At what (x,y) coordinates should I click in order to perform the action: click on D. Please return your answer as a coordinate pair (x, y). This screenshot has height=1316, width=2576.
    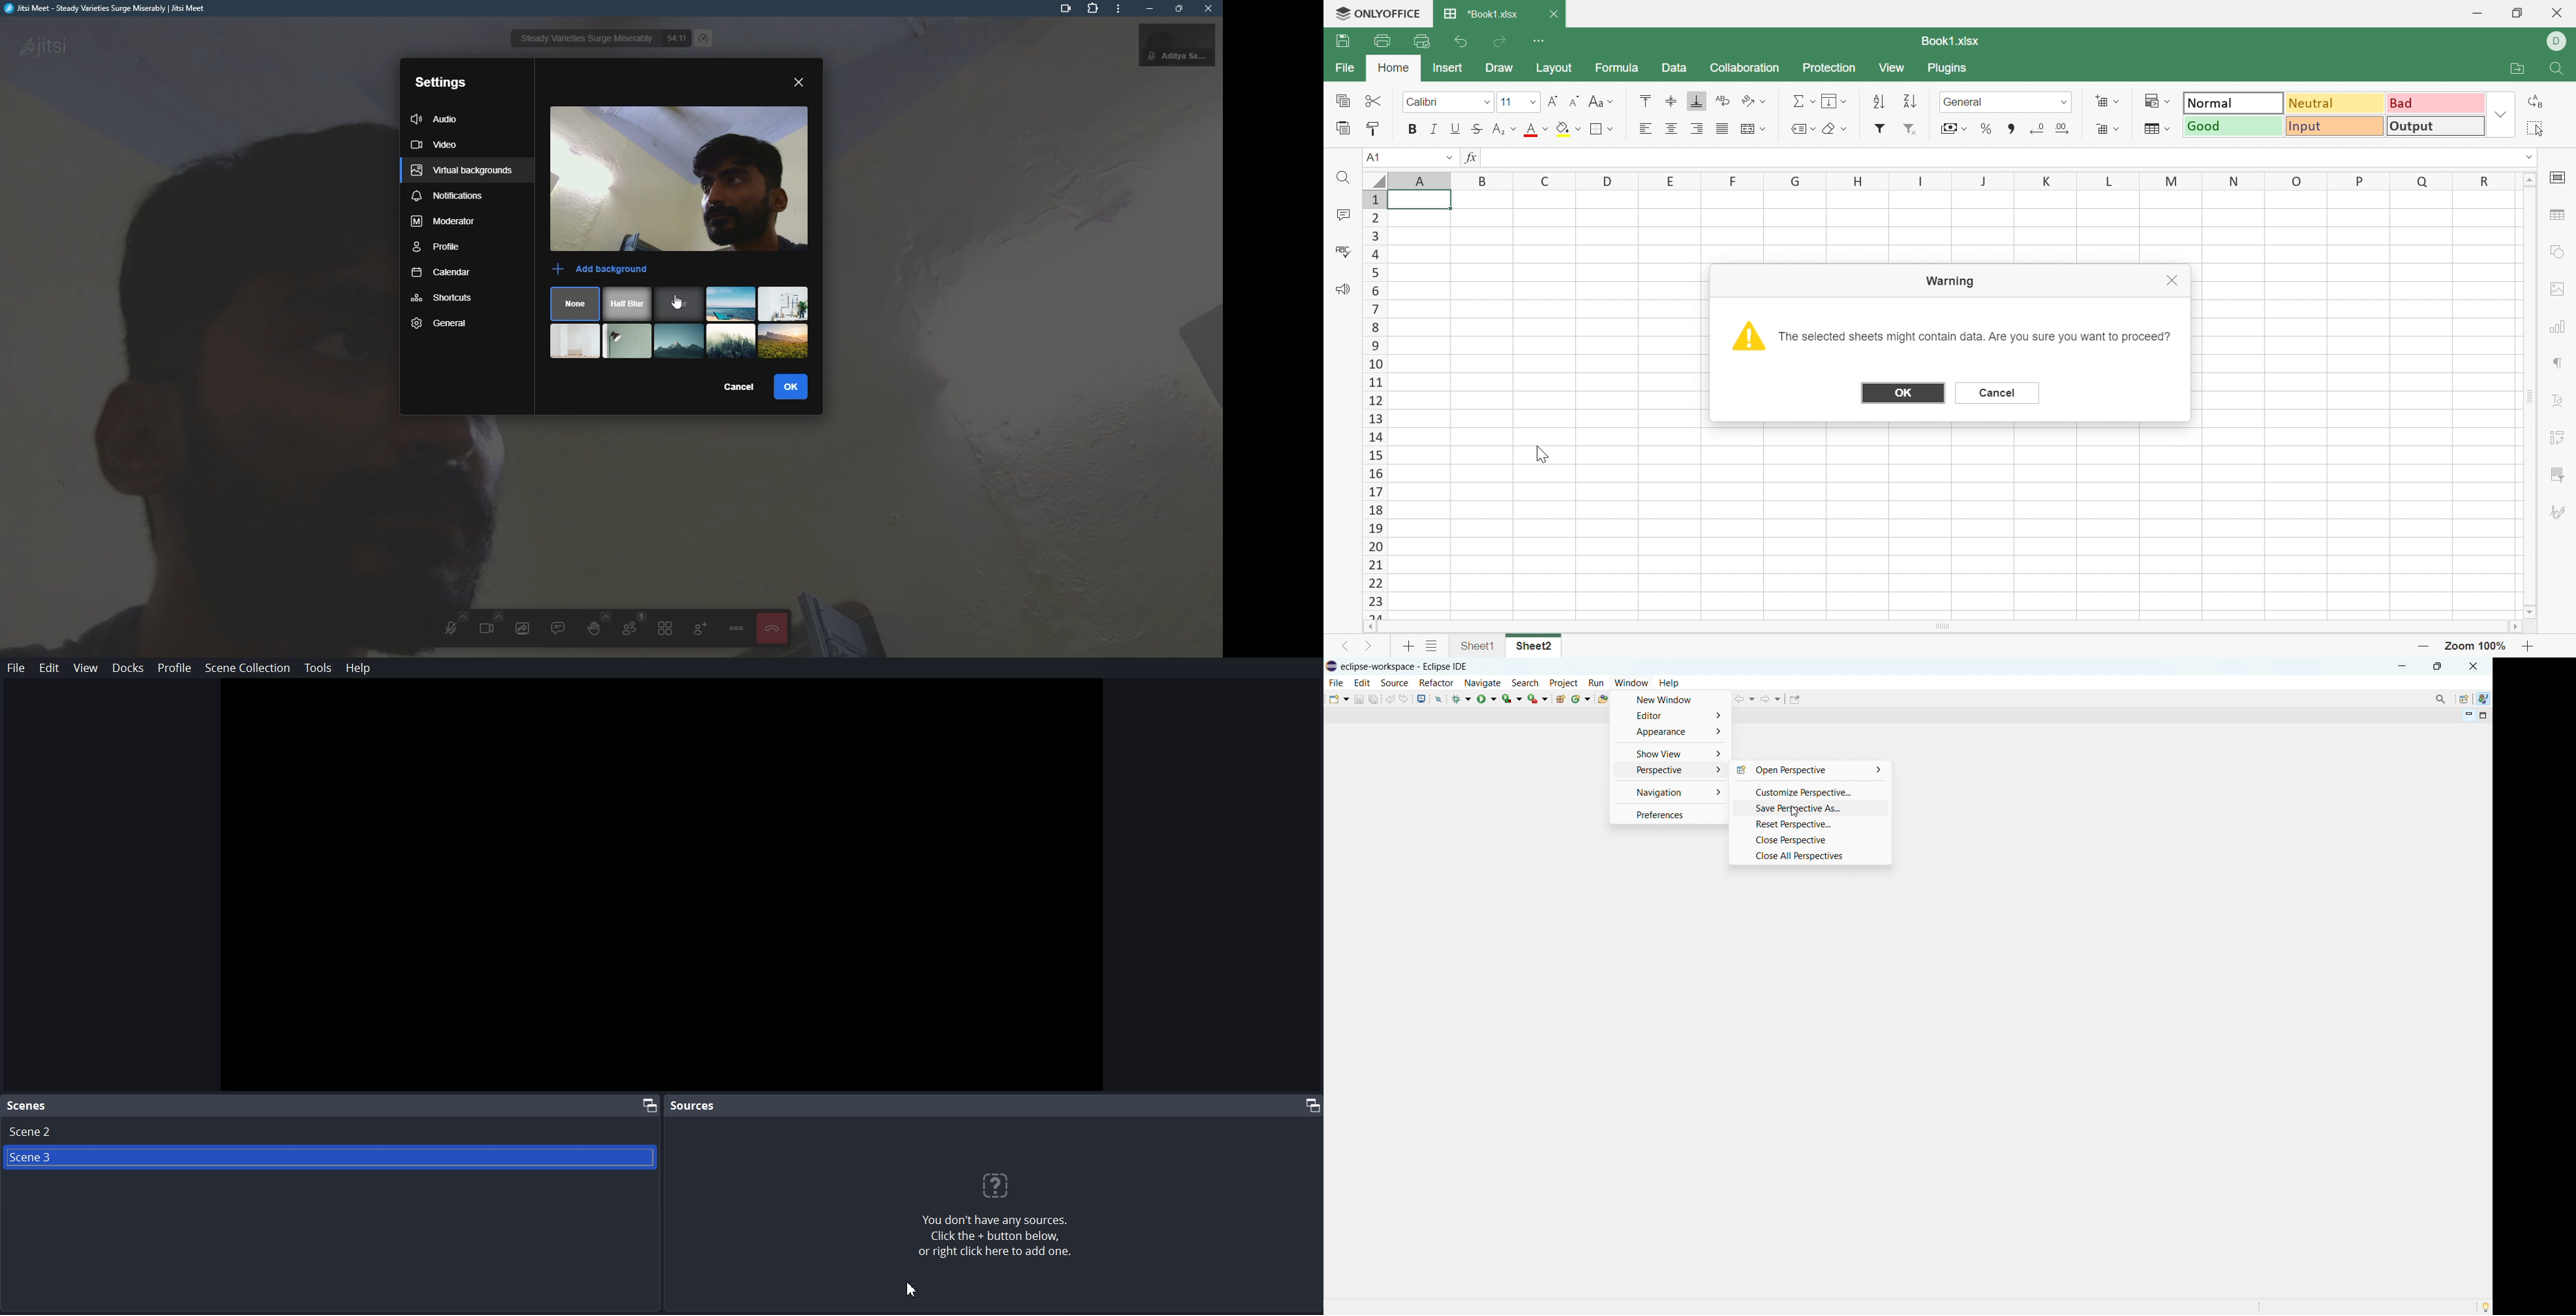
    Looking at the image, I should click on (2560, 41).